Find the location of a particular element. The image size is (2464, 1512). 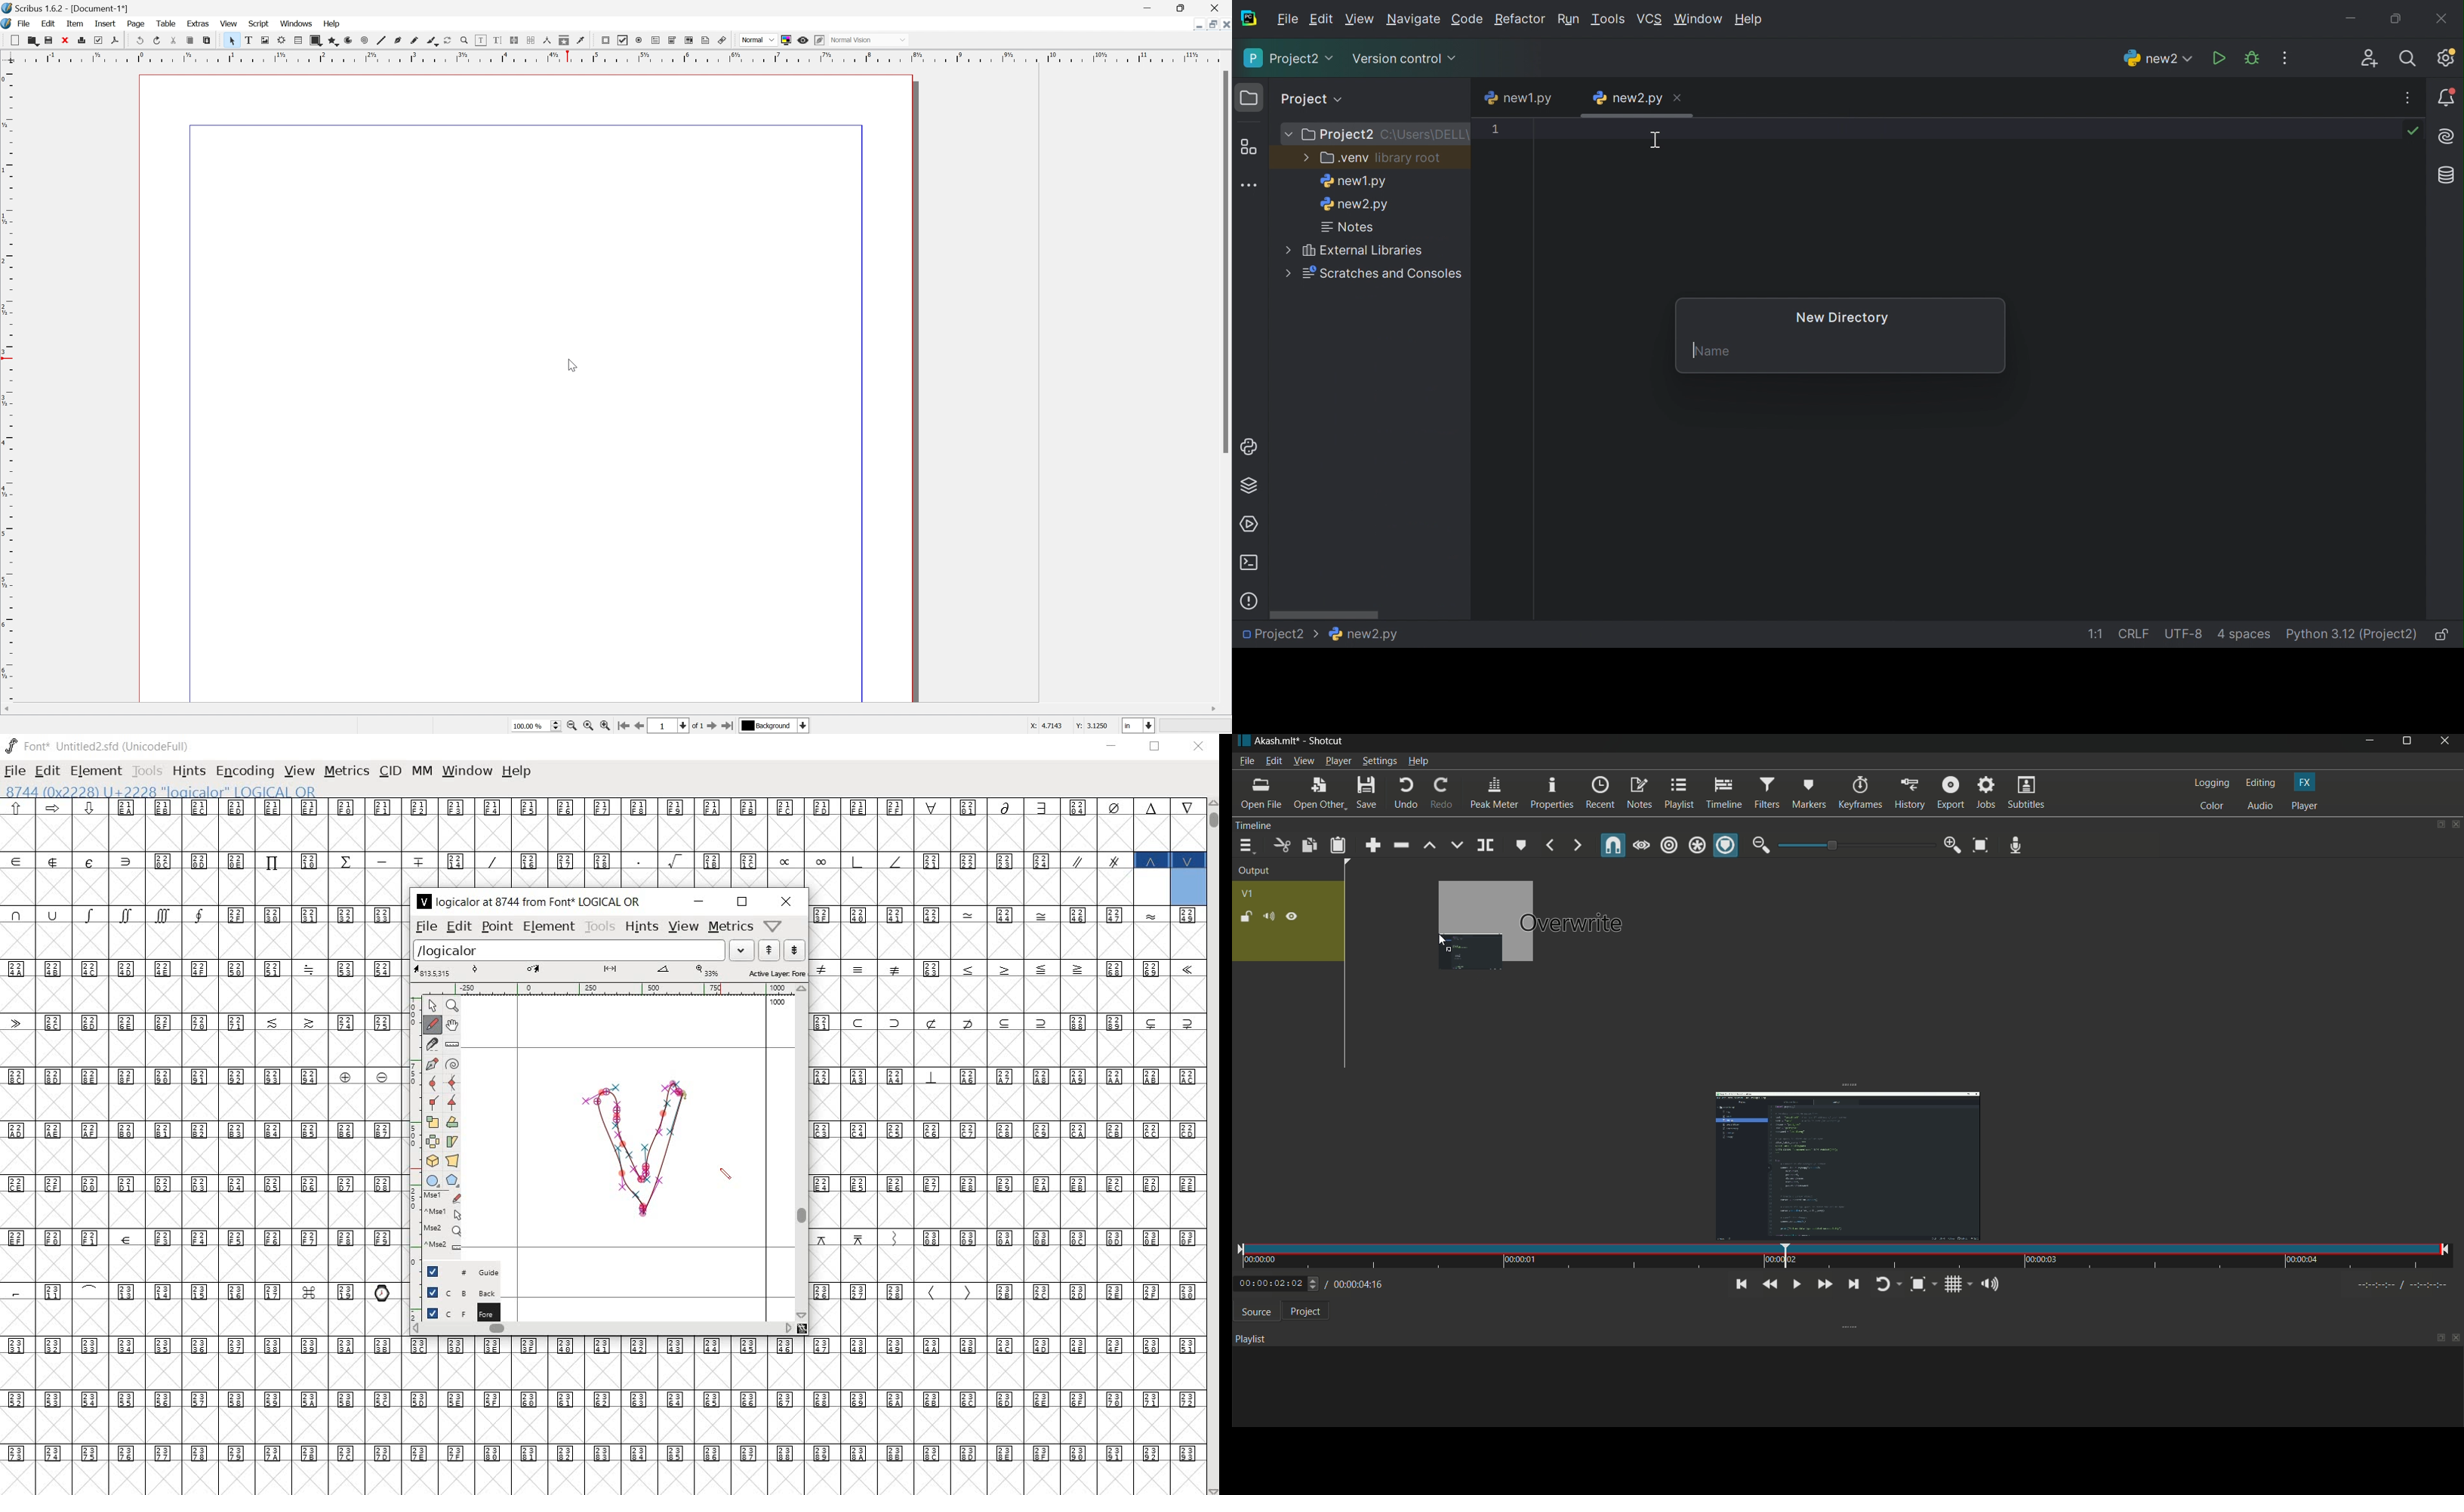

edit menu is located at coordinates (1273, 762).